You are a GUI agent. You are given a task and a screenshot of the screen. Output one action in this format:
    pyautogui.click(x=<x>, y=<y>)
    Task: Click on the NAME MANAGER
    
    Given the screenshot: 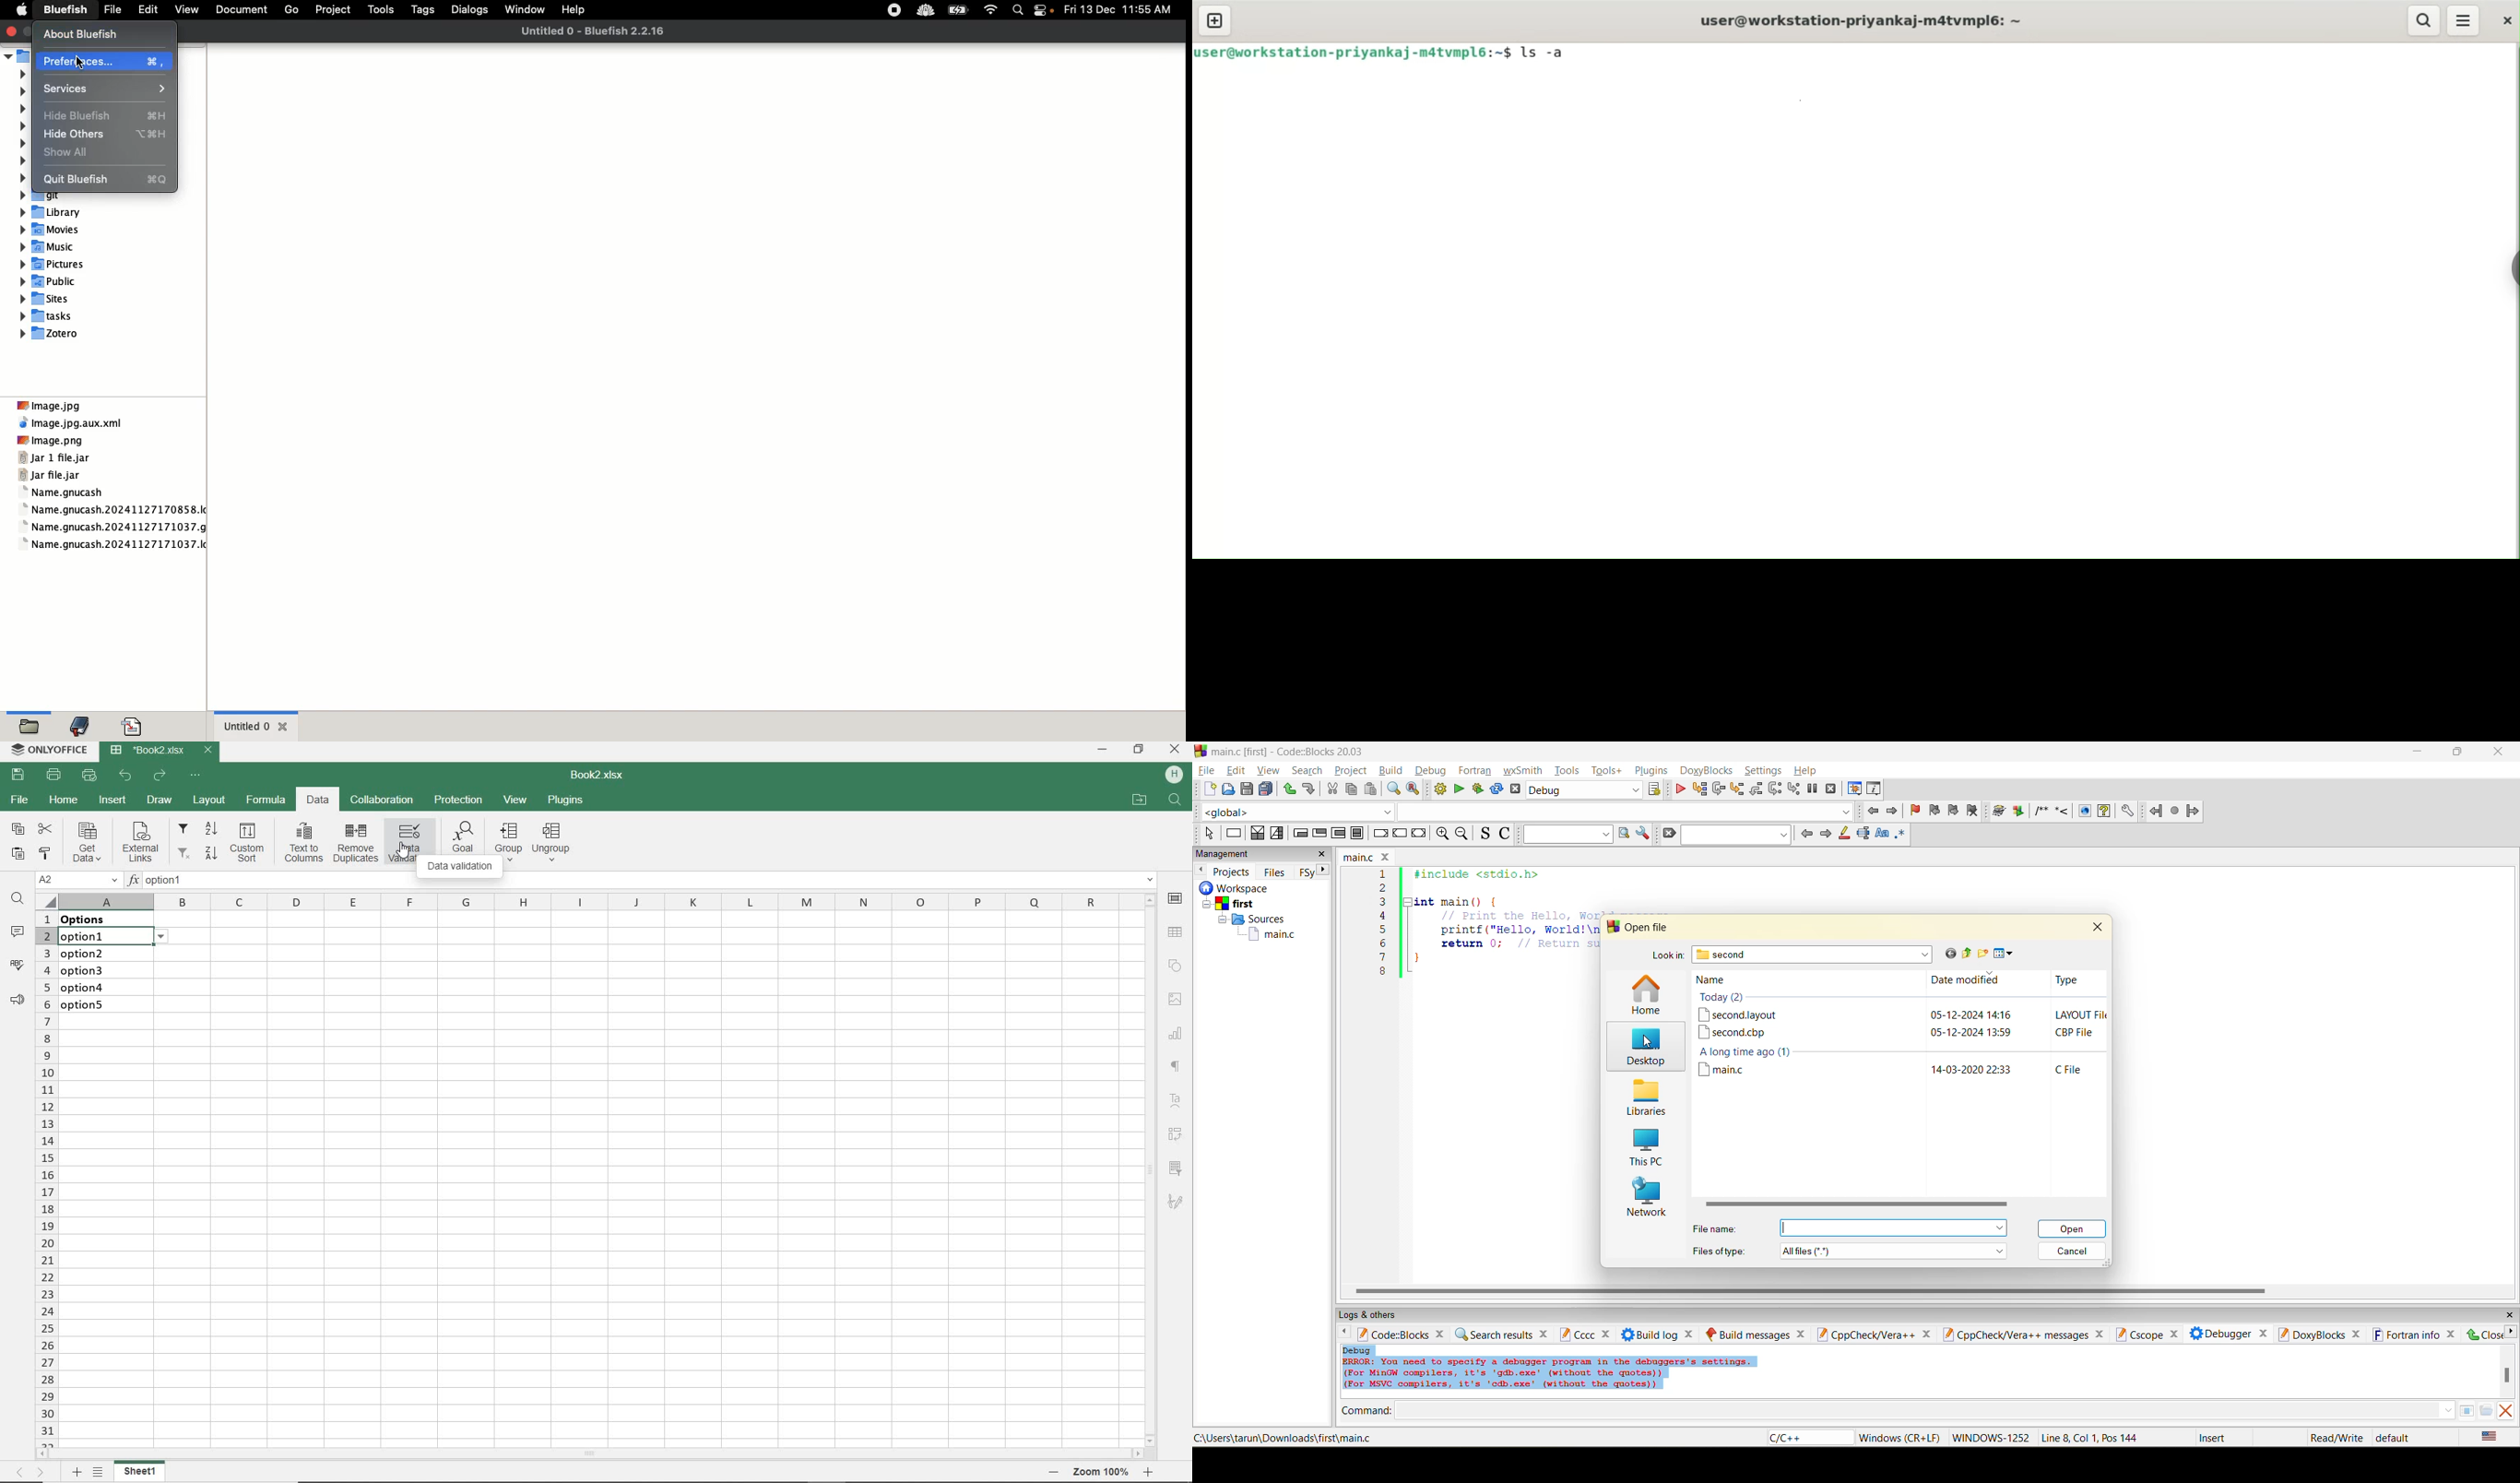 What is the action you would take?
    pyautogui.click(x=77, y=880)
    